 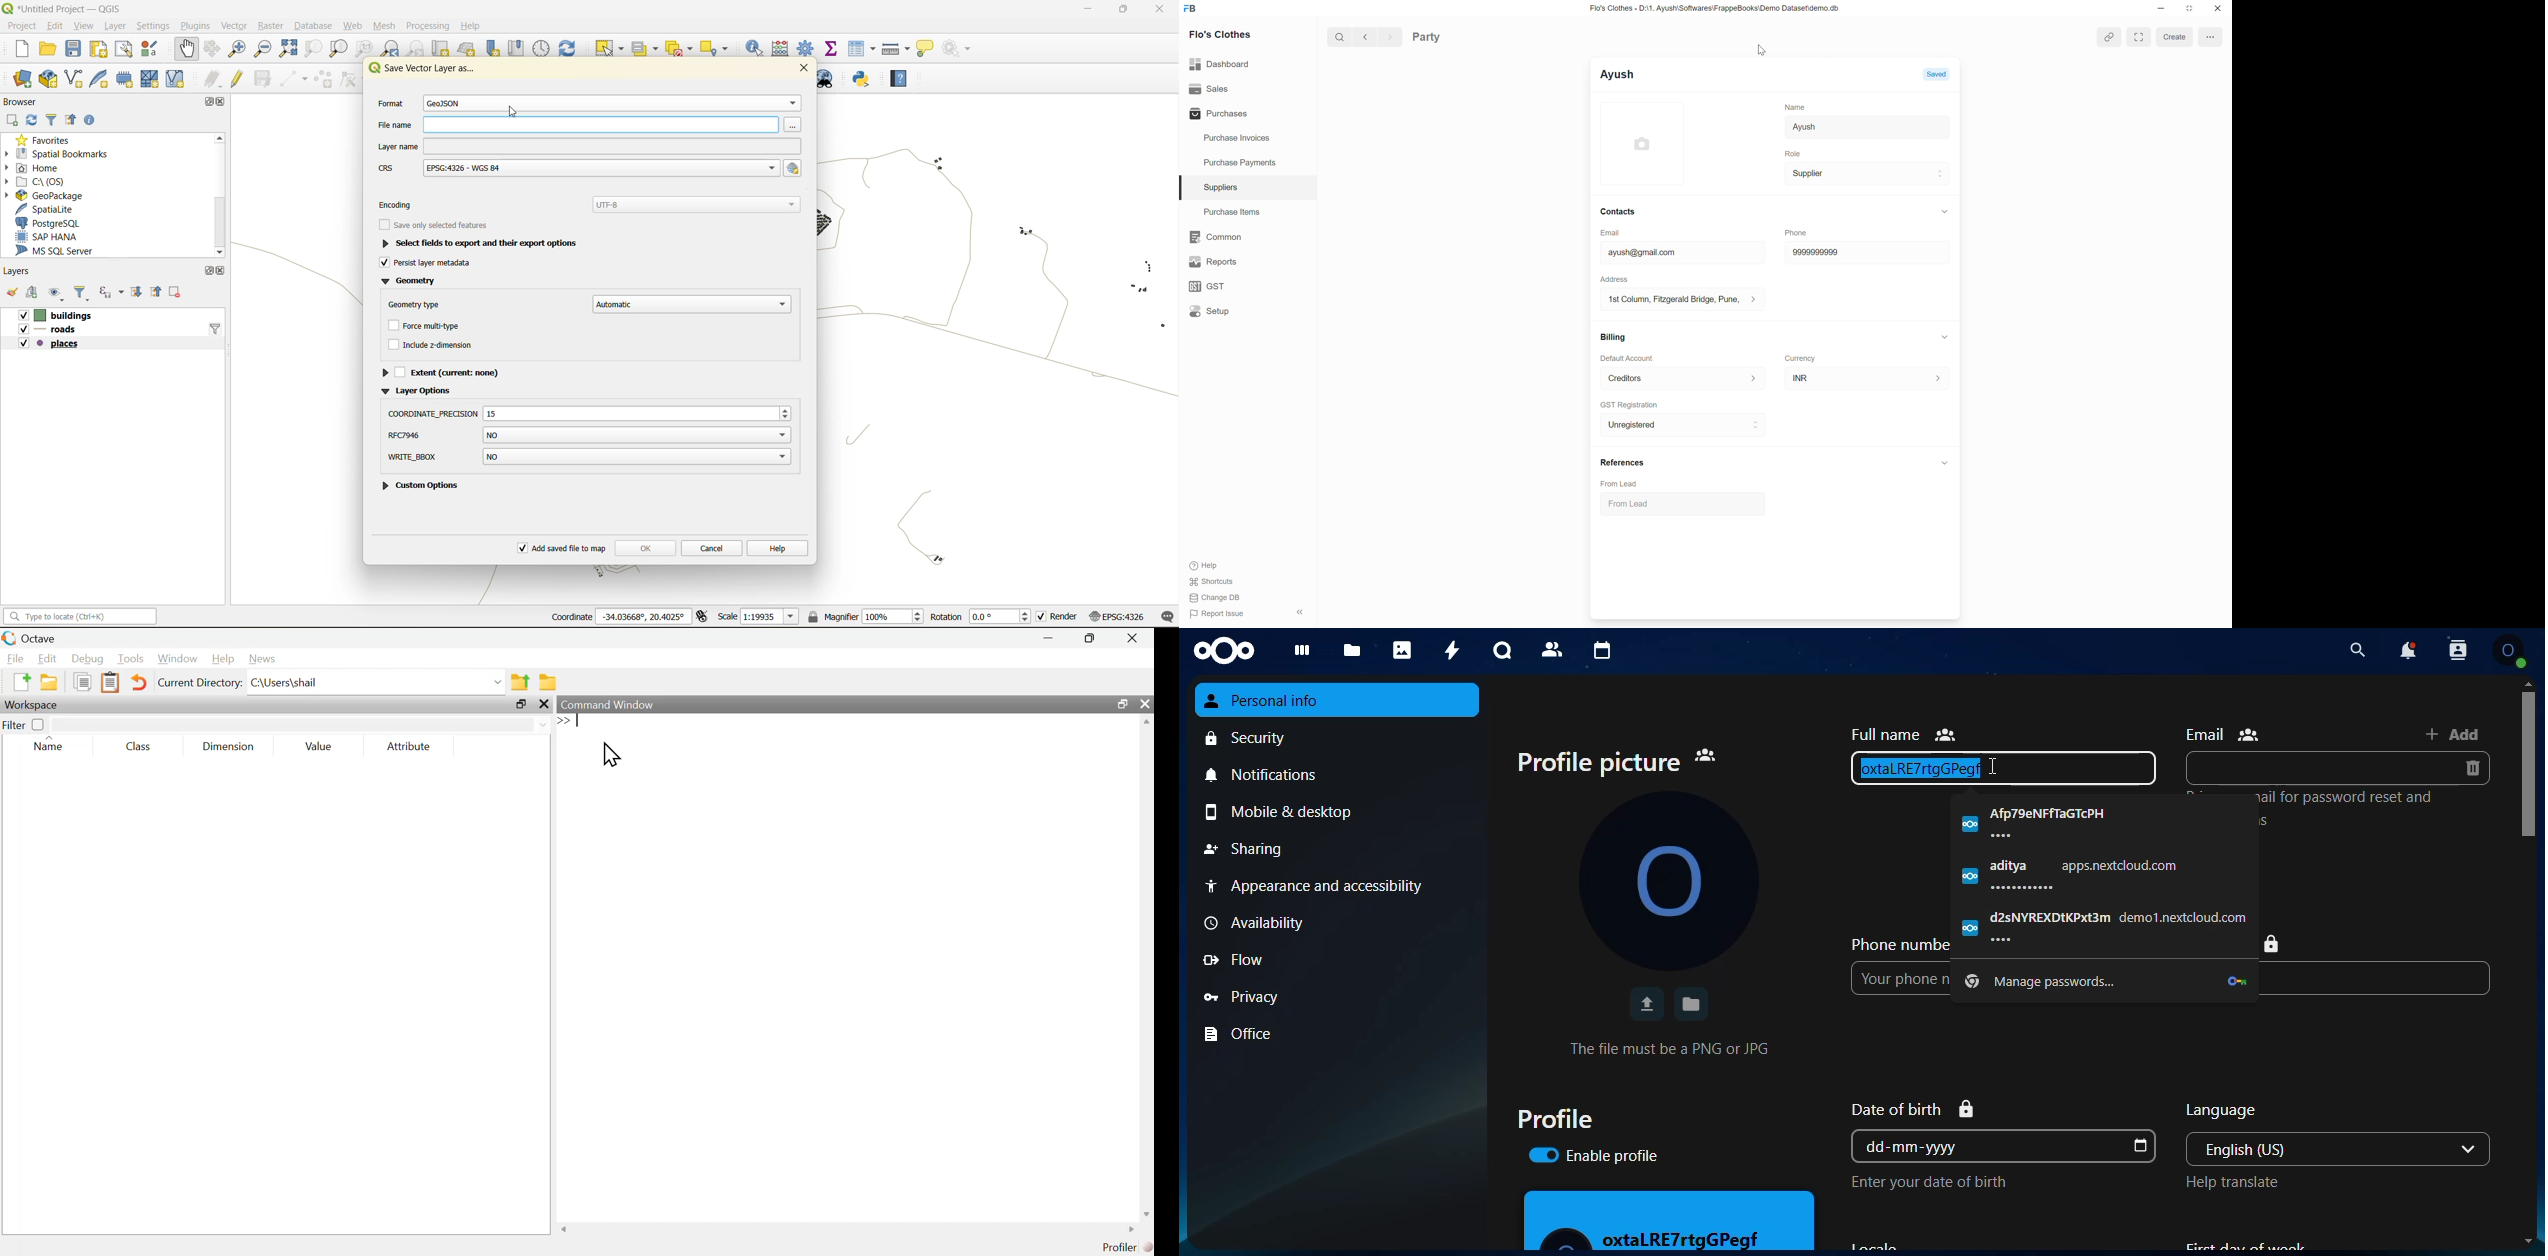 What do you see at coordinates (1348, 652) in the screenshot?
I see `files` at bounding box center [1348, 652].